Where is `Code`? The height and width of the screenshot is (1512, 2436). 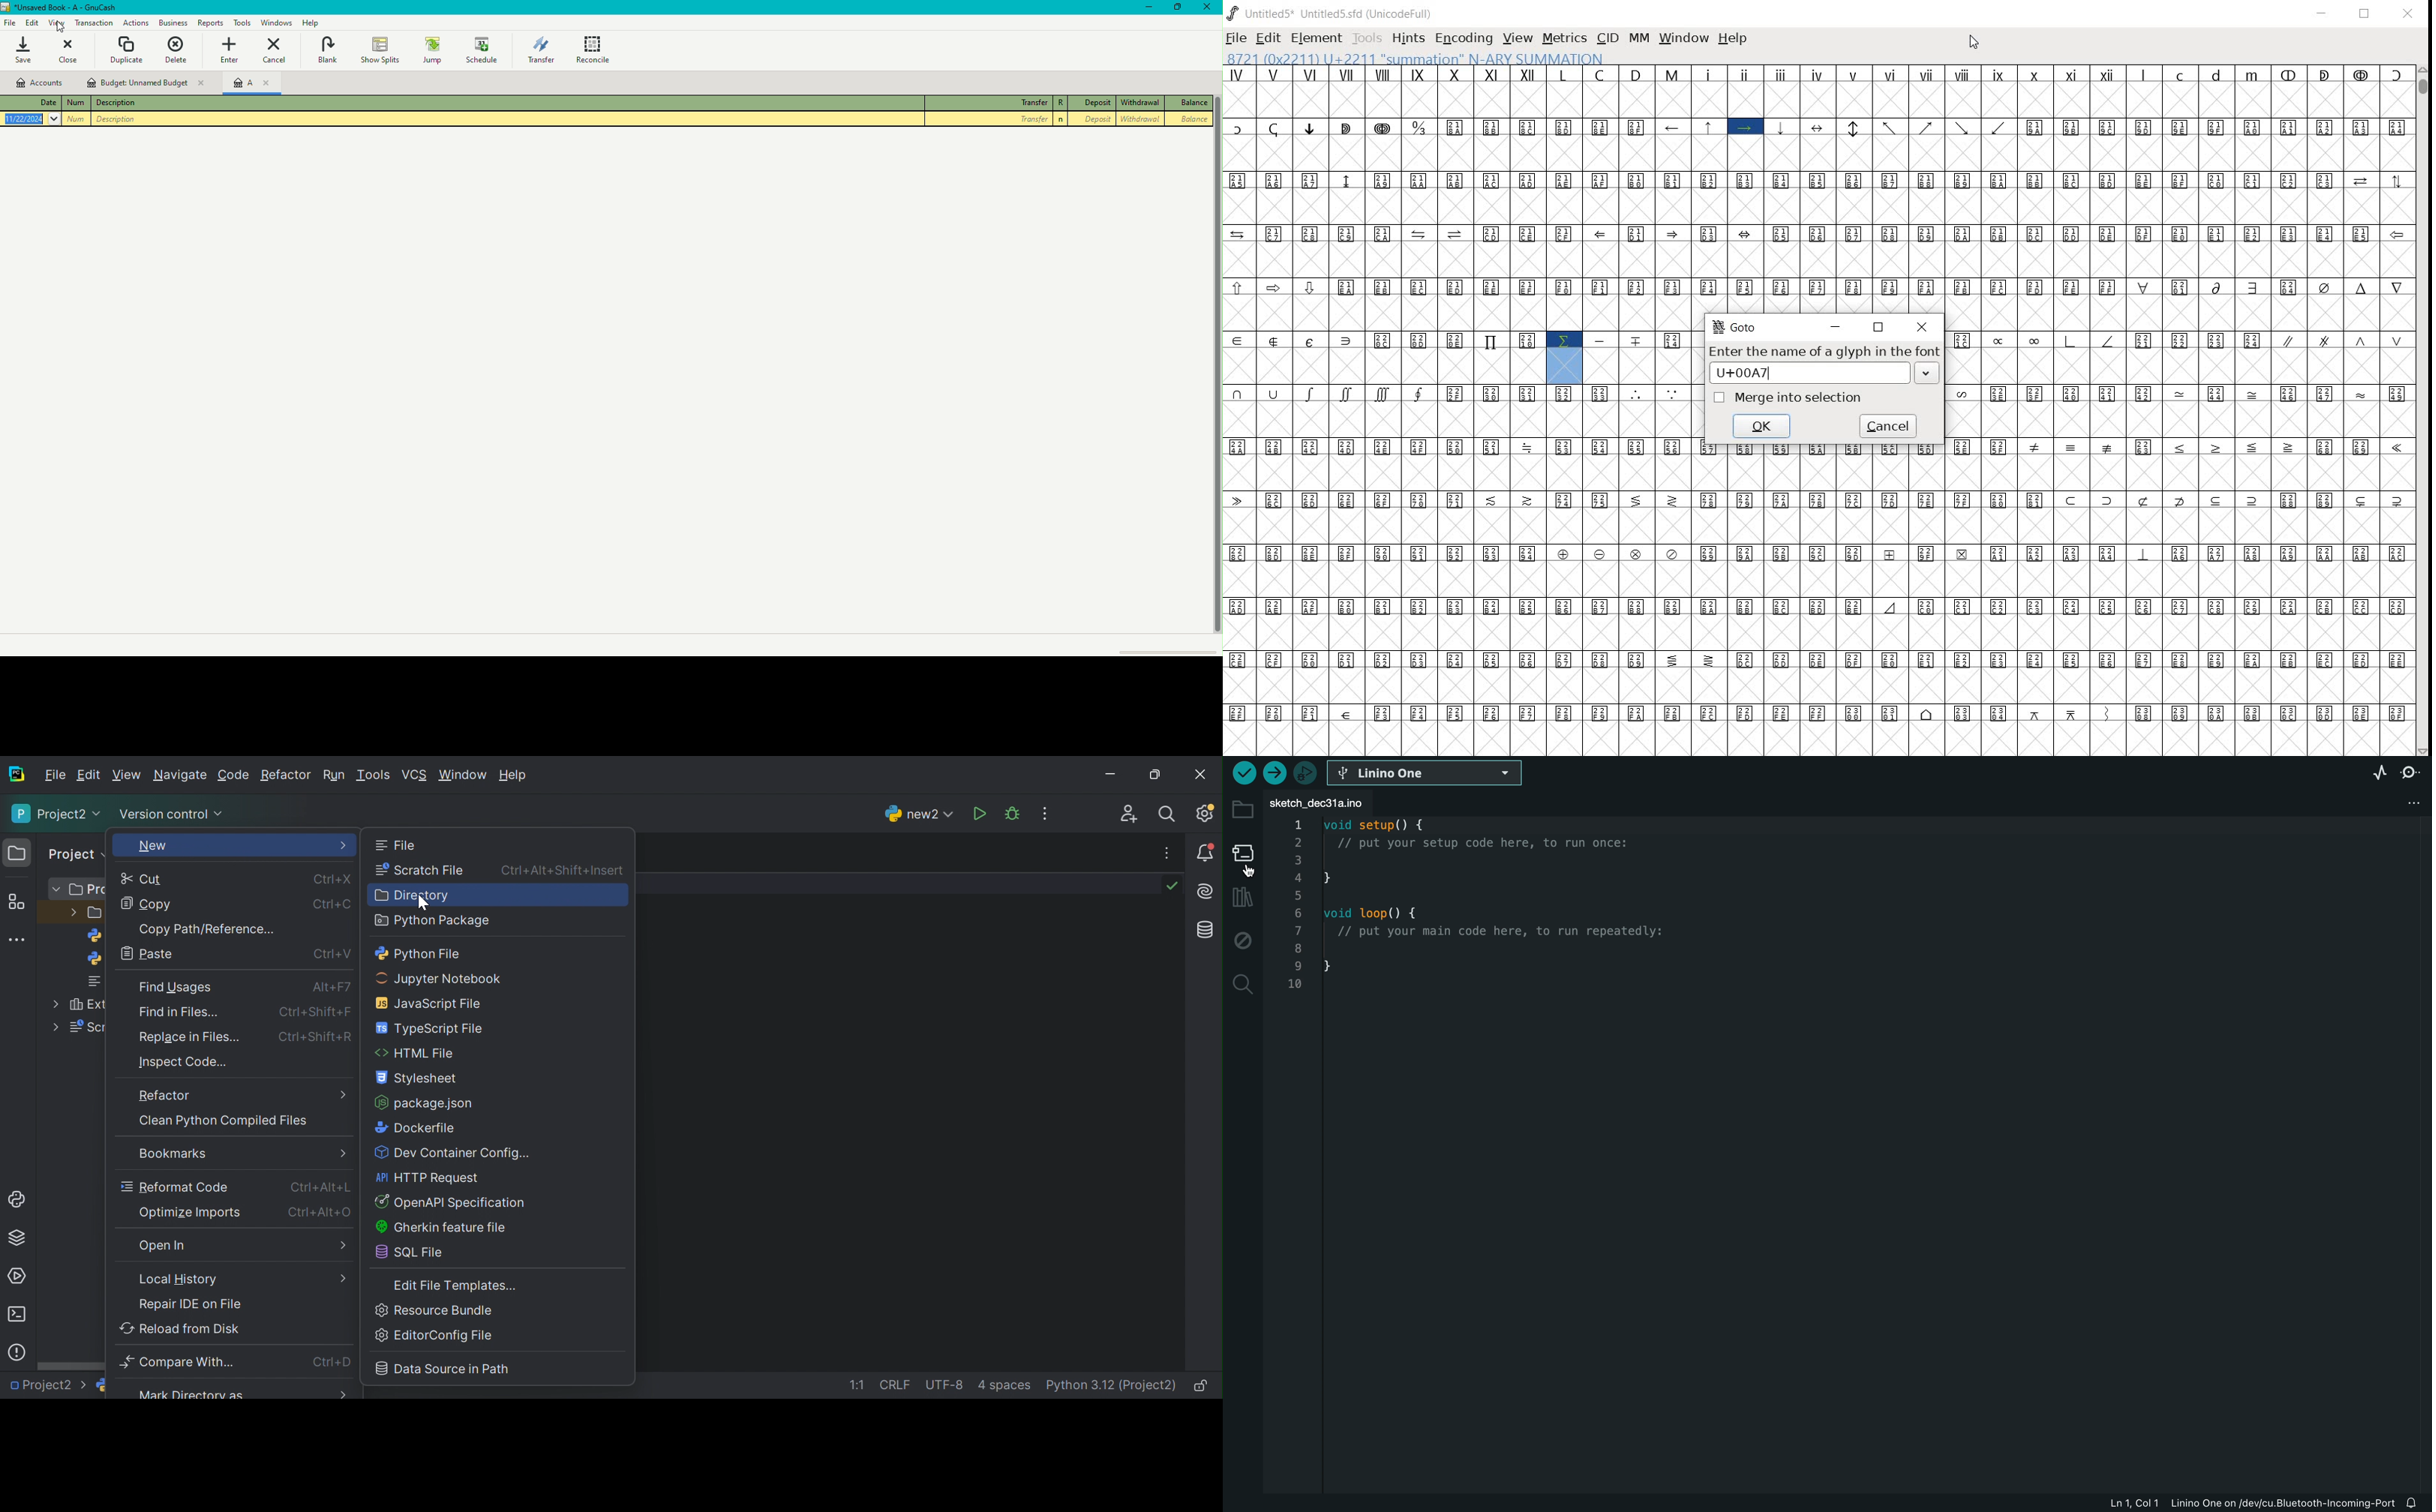 Code is located at coordinates (234, 775).